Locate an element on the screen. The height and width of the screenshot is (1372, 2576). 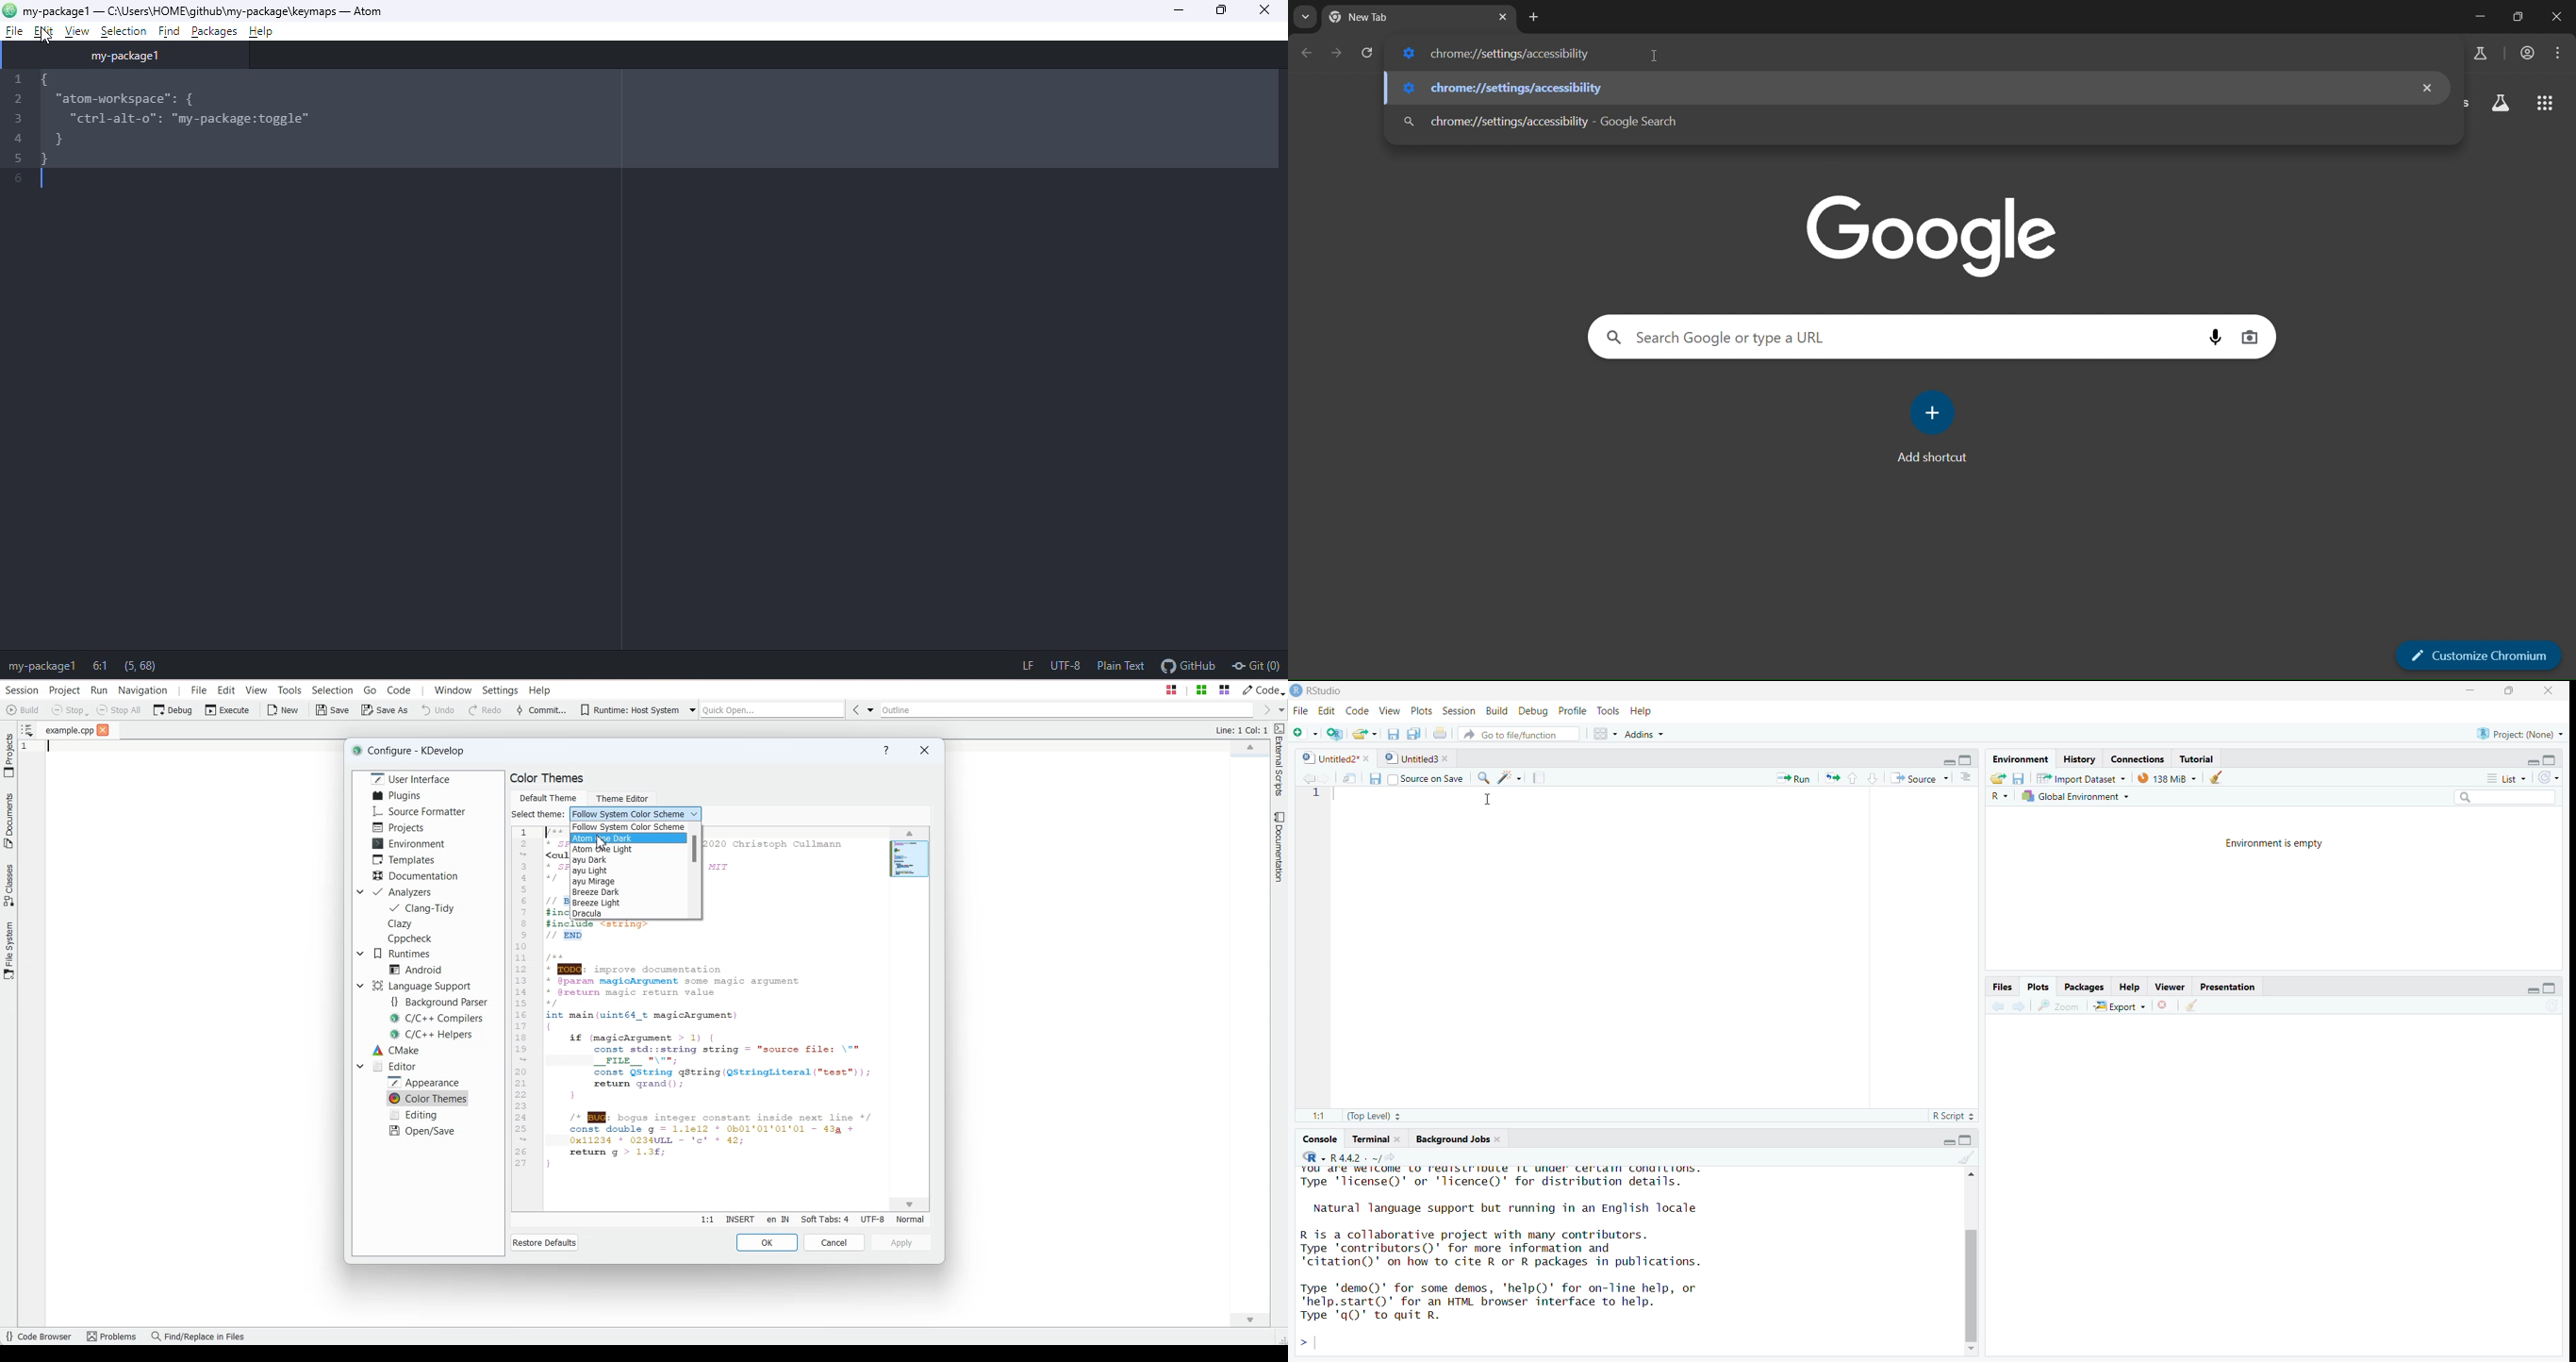
YOU dre We ICOM LO FediSLIIDULE TL UNUer Certdin conuiLions.

Type 'license()' or 'licence()' for distribution details.
Natural language support but running in an English locale

R is a collaborative project with many contributors.

Type 'contributors()' for more information and

"citation()' on how to cite R or R packages in publications.

Type 'demo()' for some demos, 'help()' for on-line help, or

'help.start()"' for an HTML browser interface to help.

Type 'qO)' to quit R.

> is located at coordinates (1590, 1249).